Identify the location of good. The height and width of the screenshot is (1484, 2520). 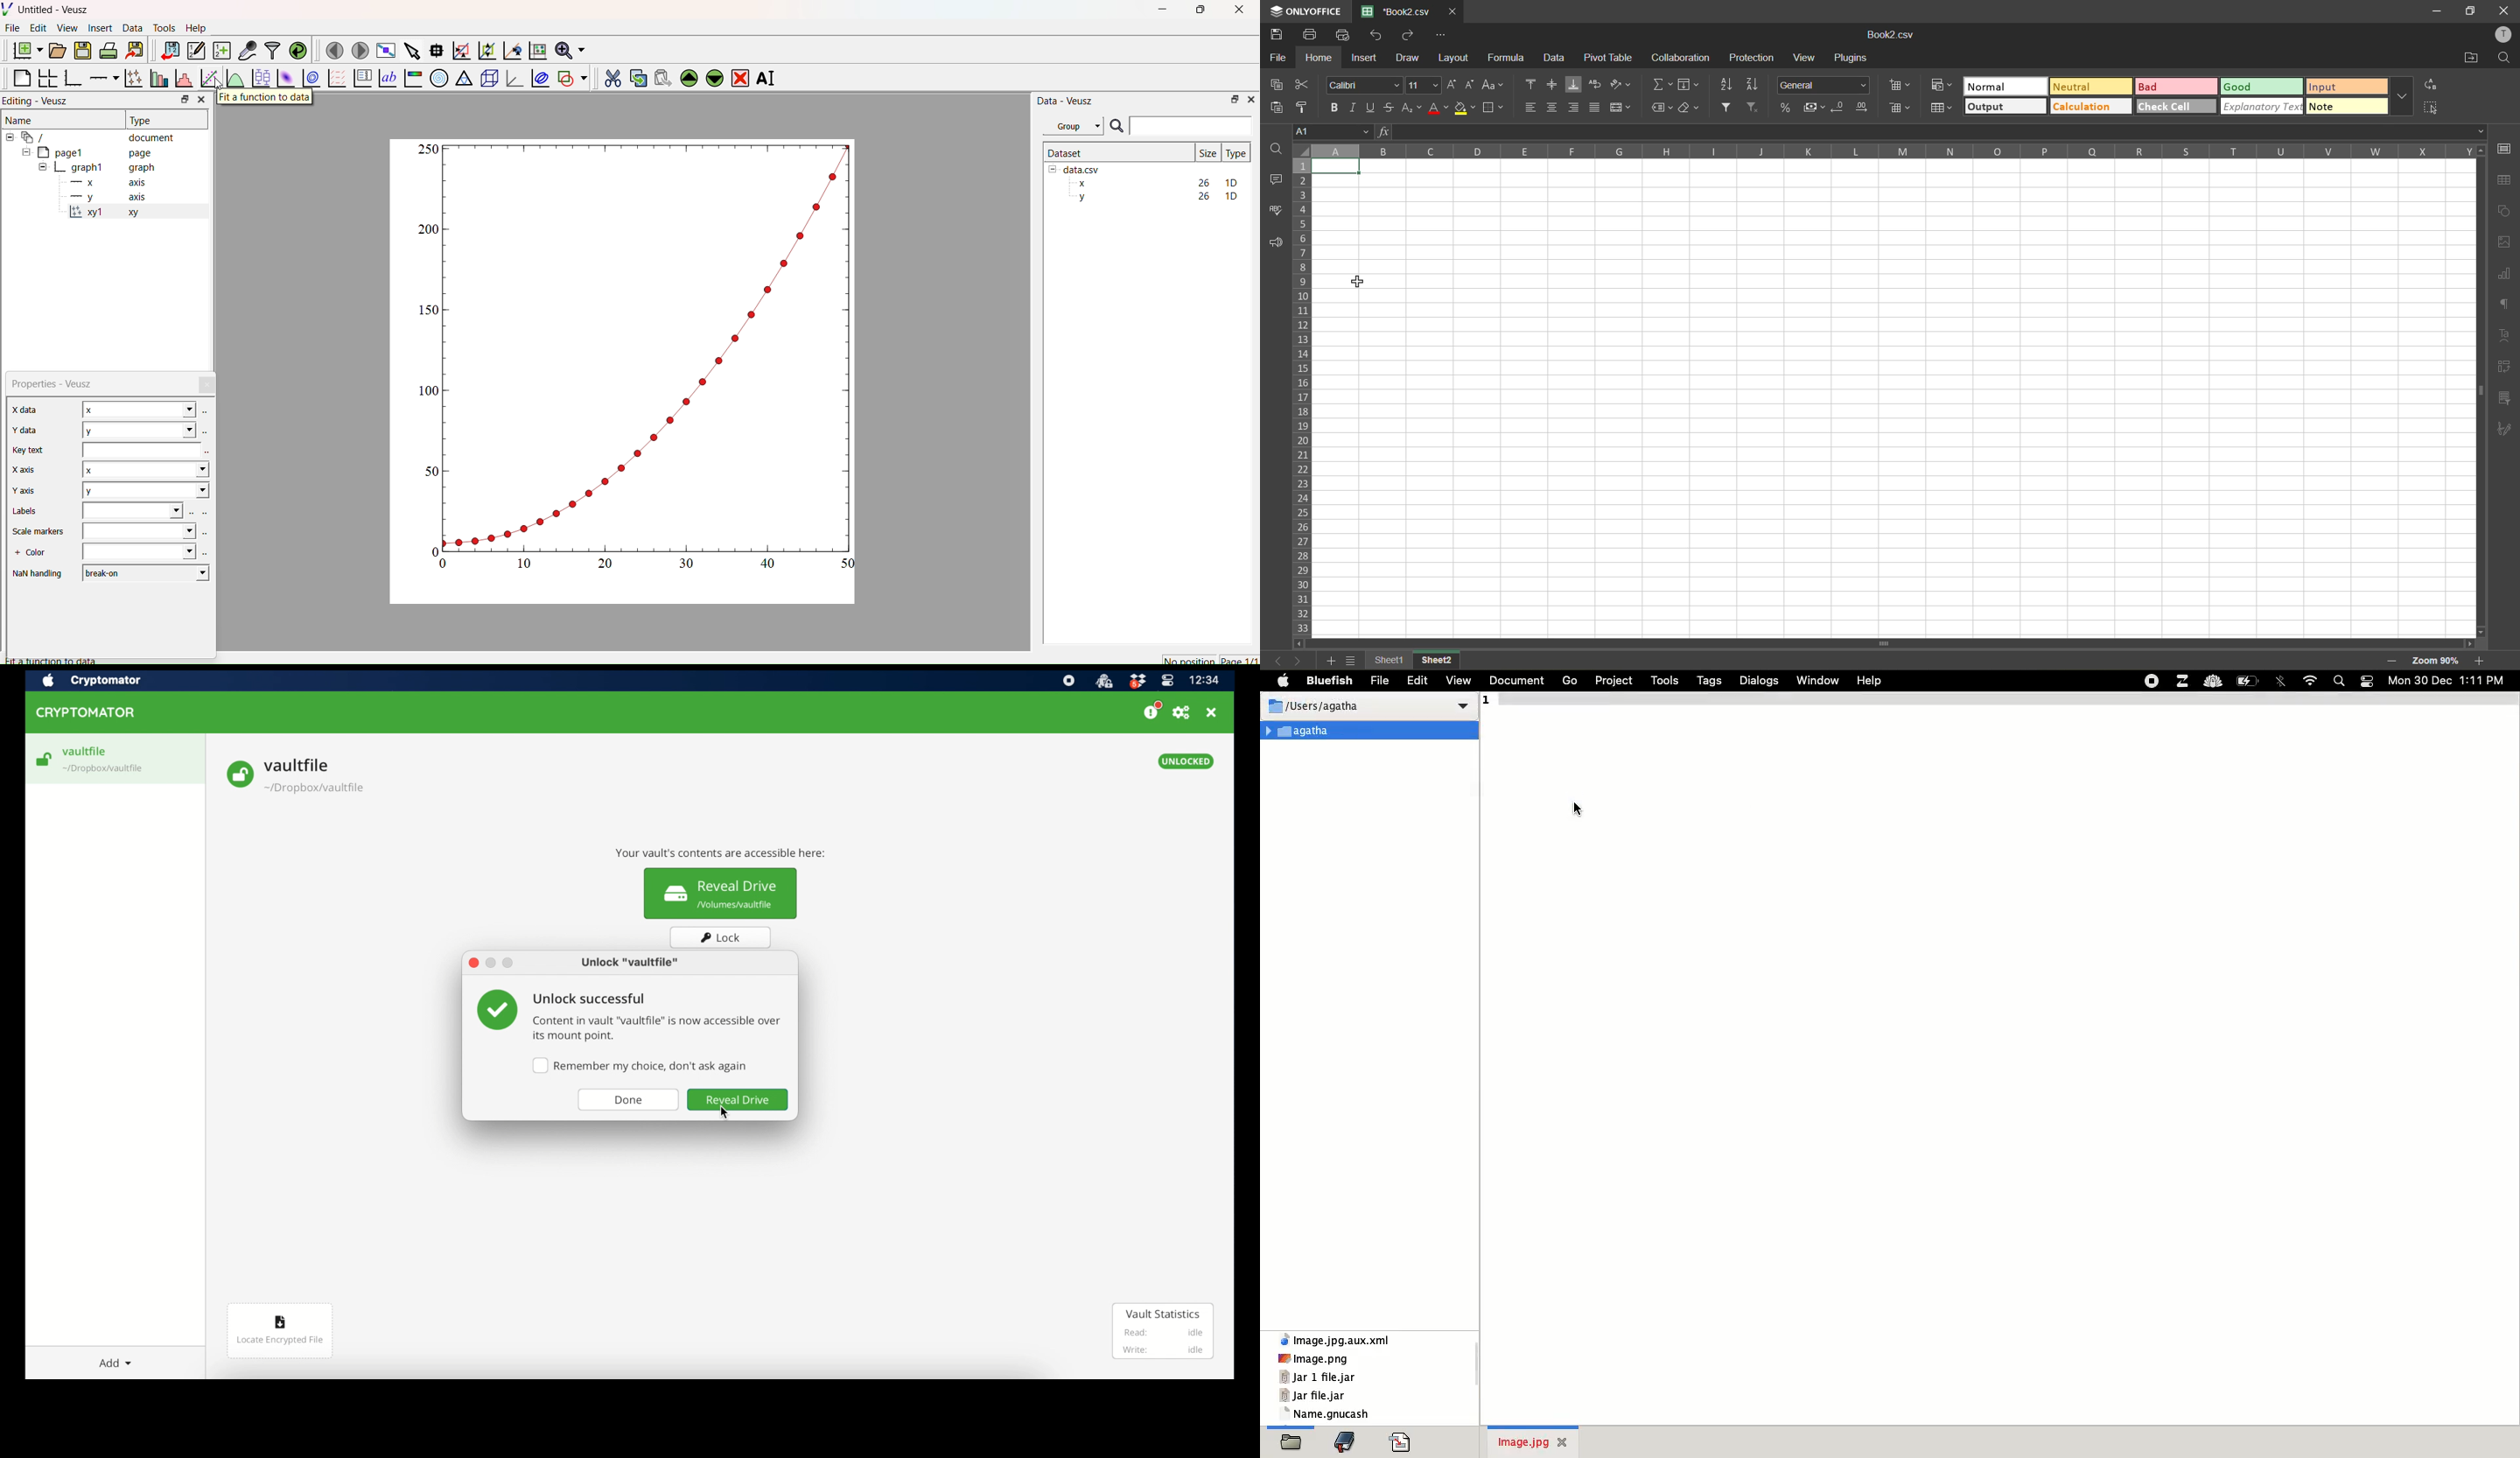
(2263, 85).